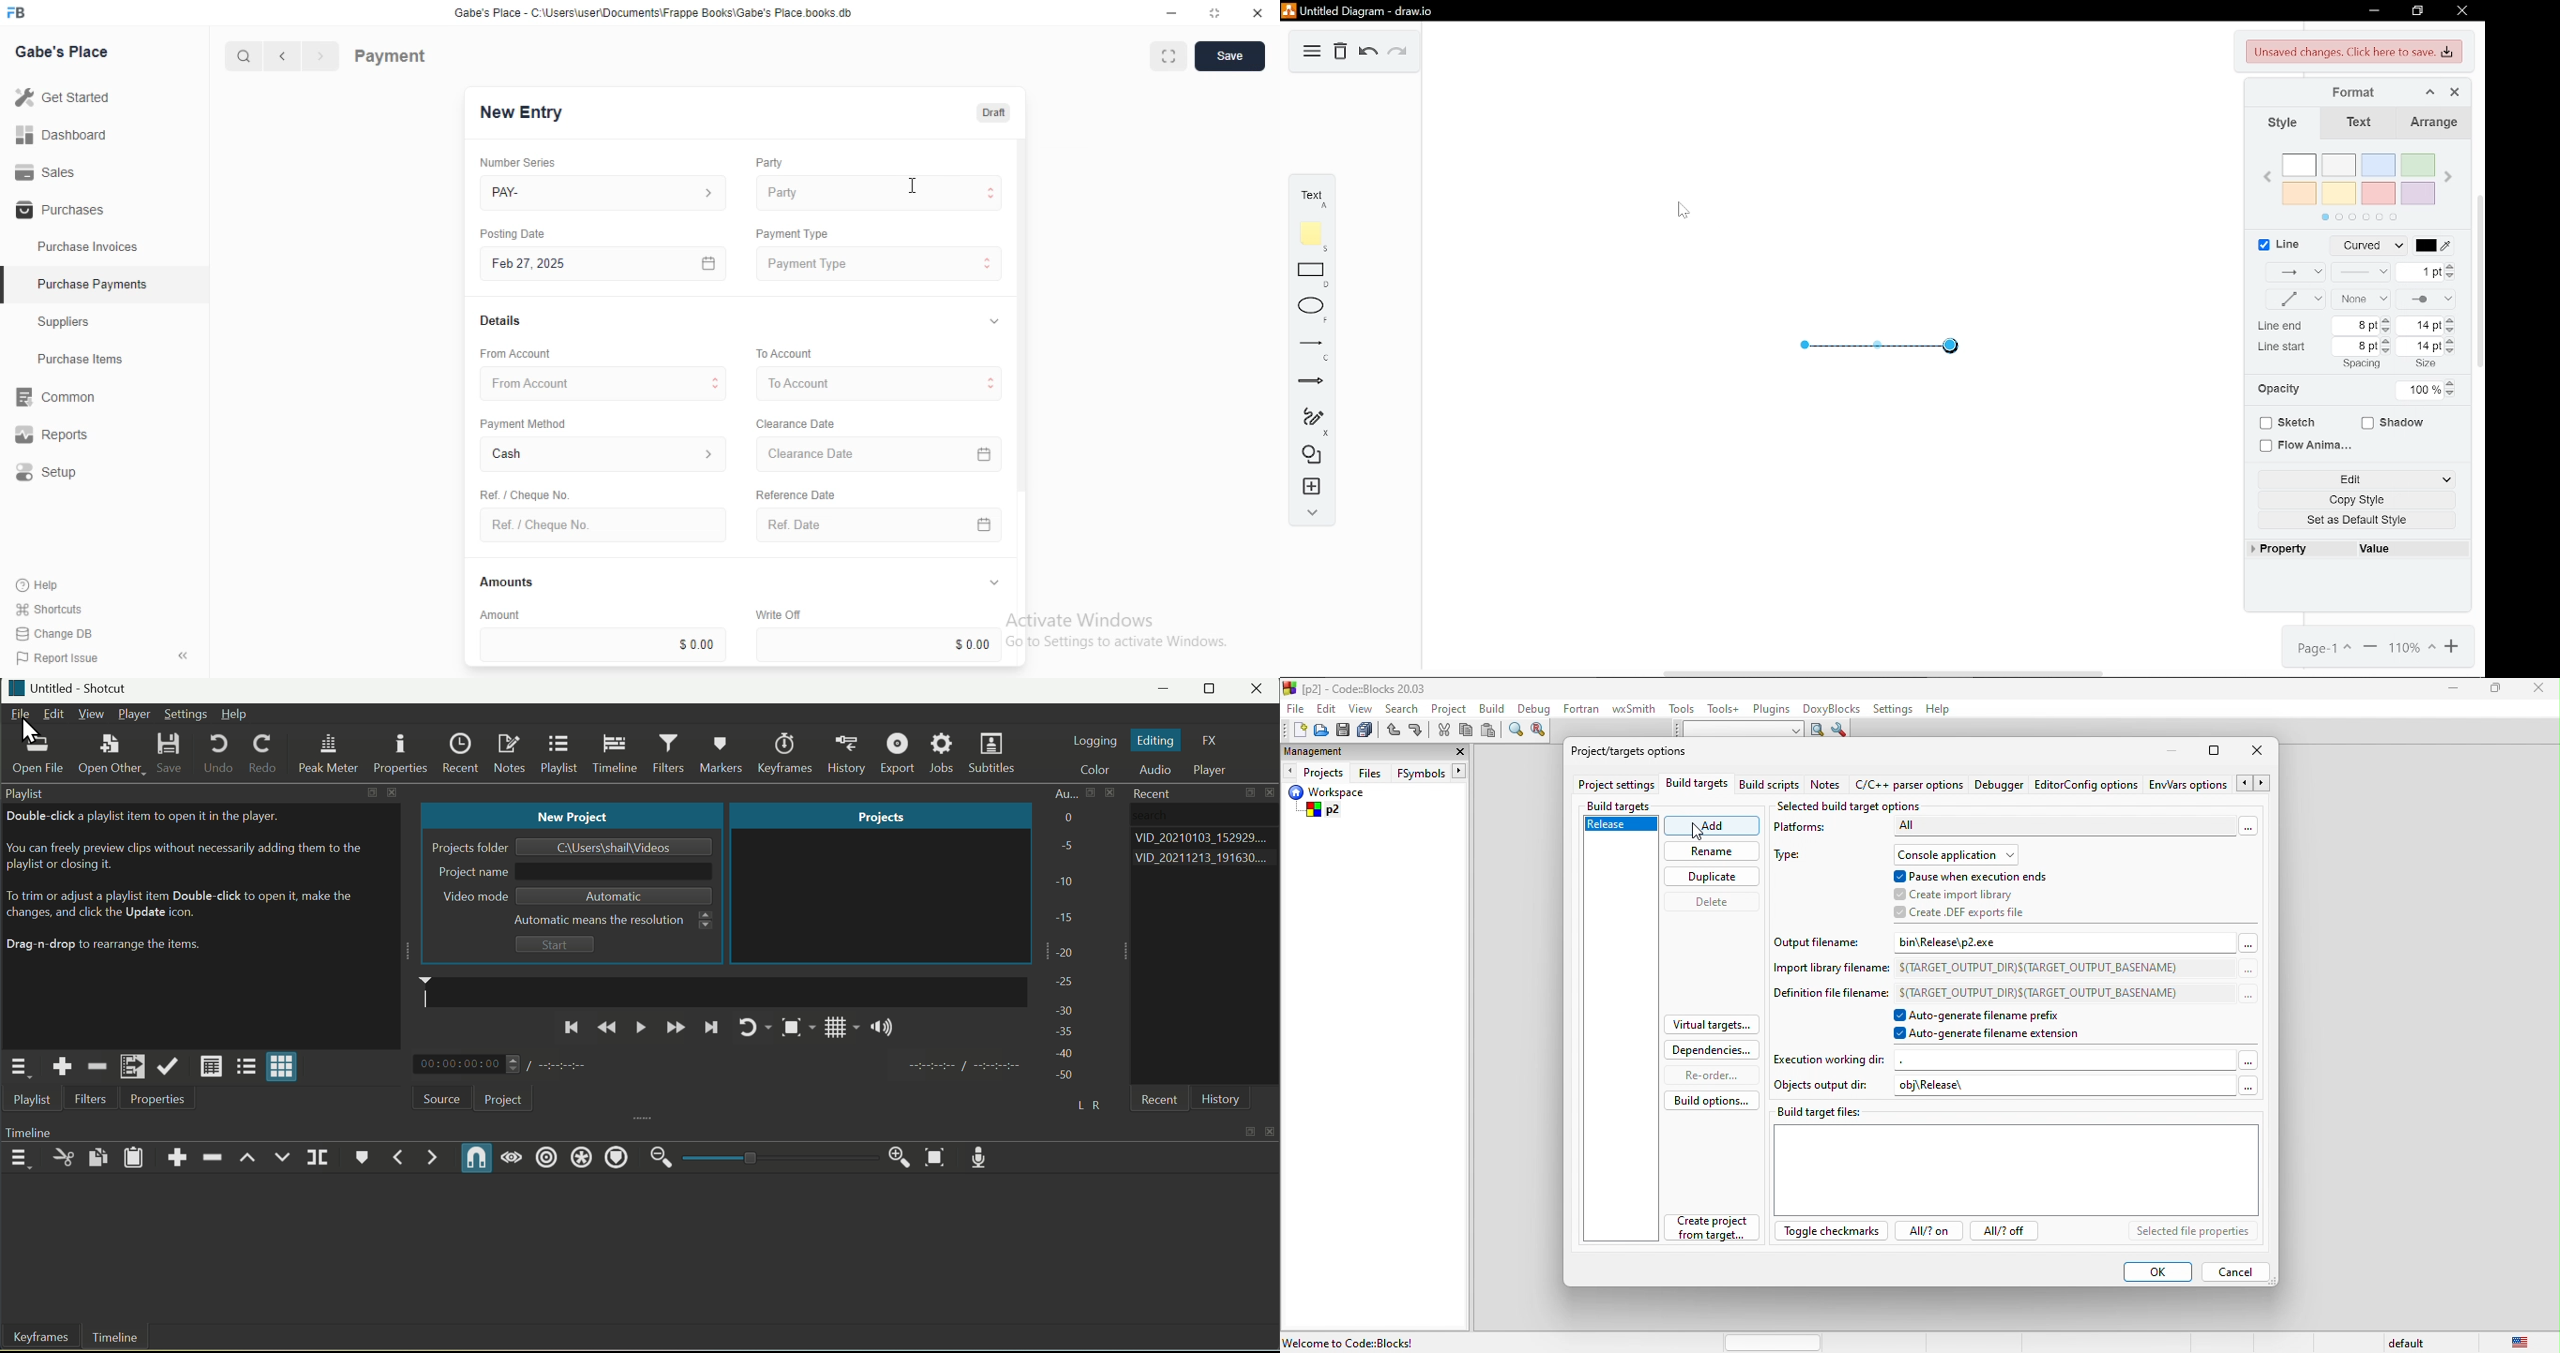 The image size is (2576, 1372). I want to click on Decrease line start spacing, so click(2387, 352).